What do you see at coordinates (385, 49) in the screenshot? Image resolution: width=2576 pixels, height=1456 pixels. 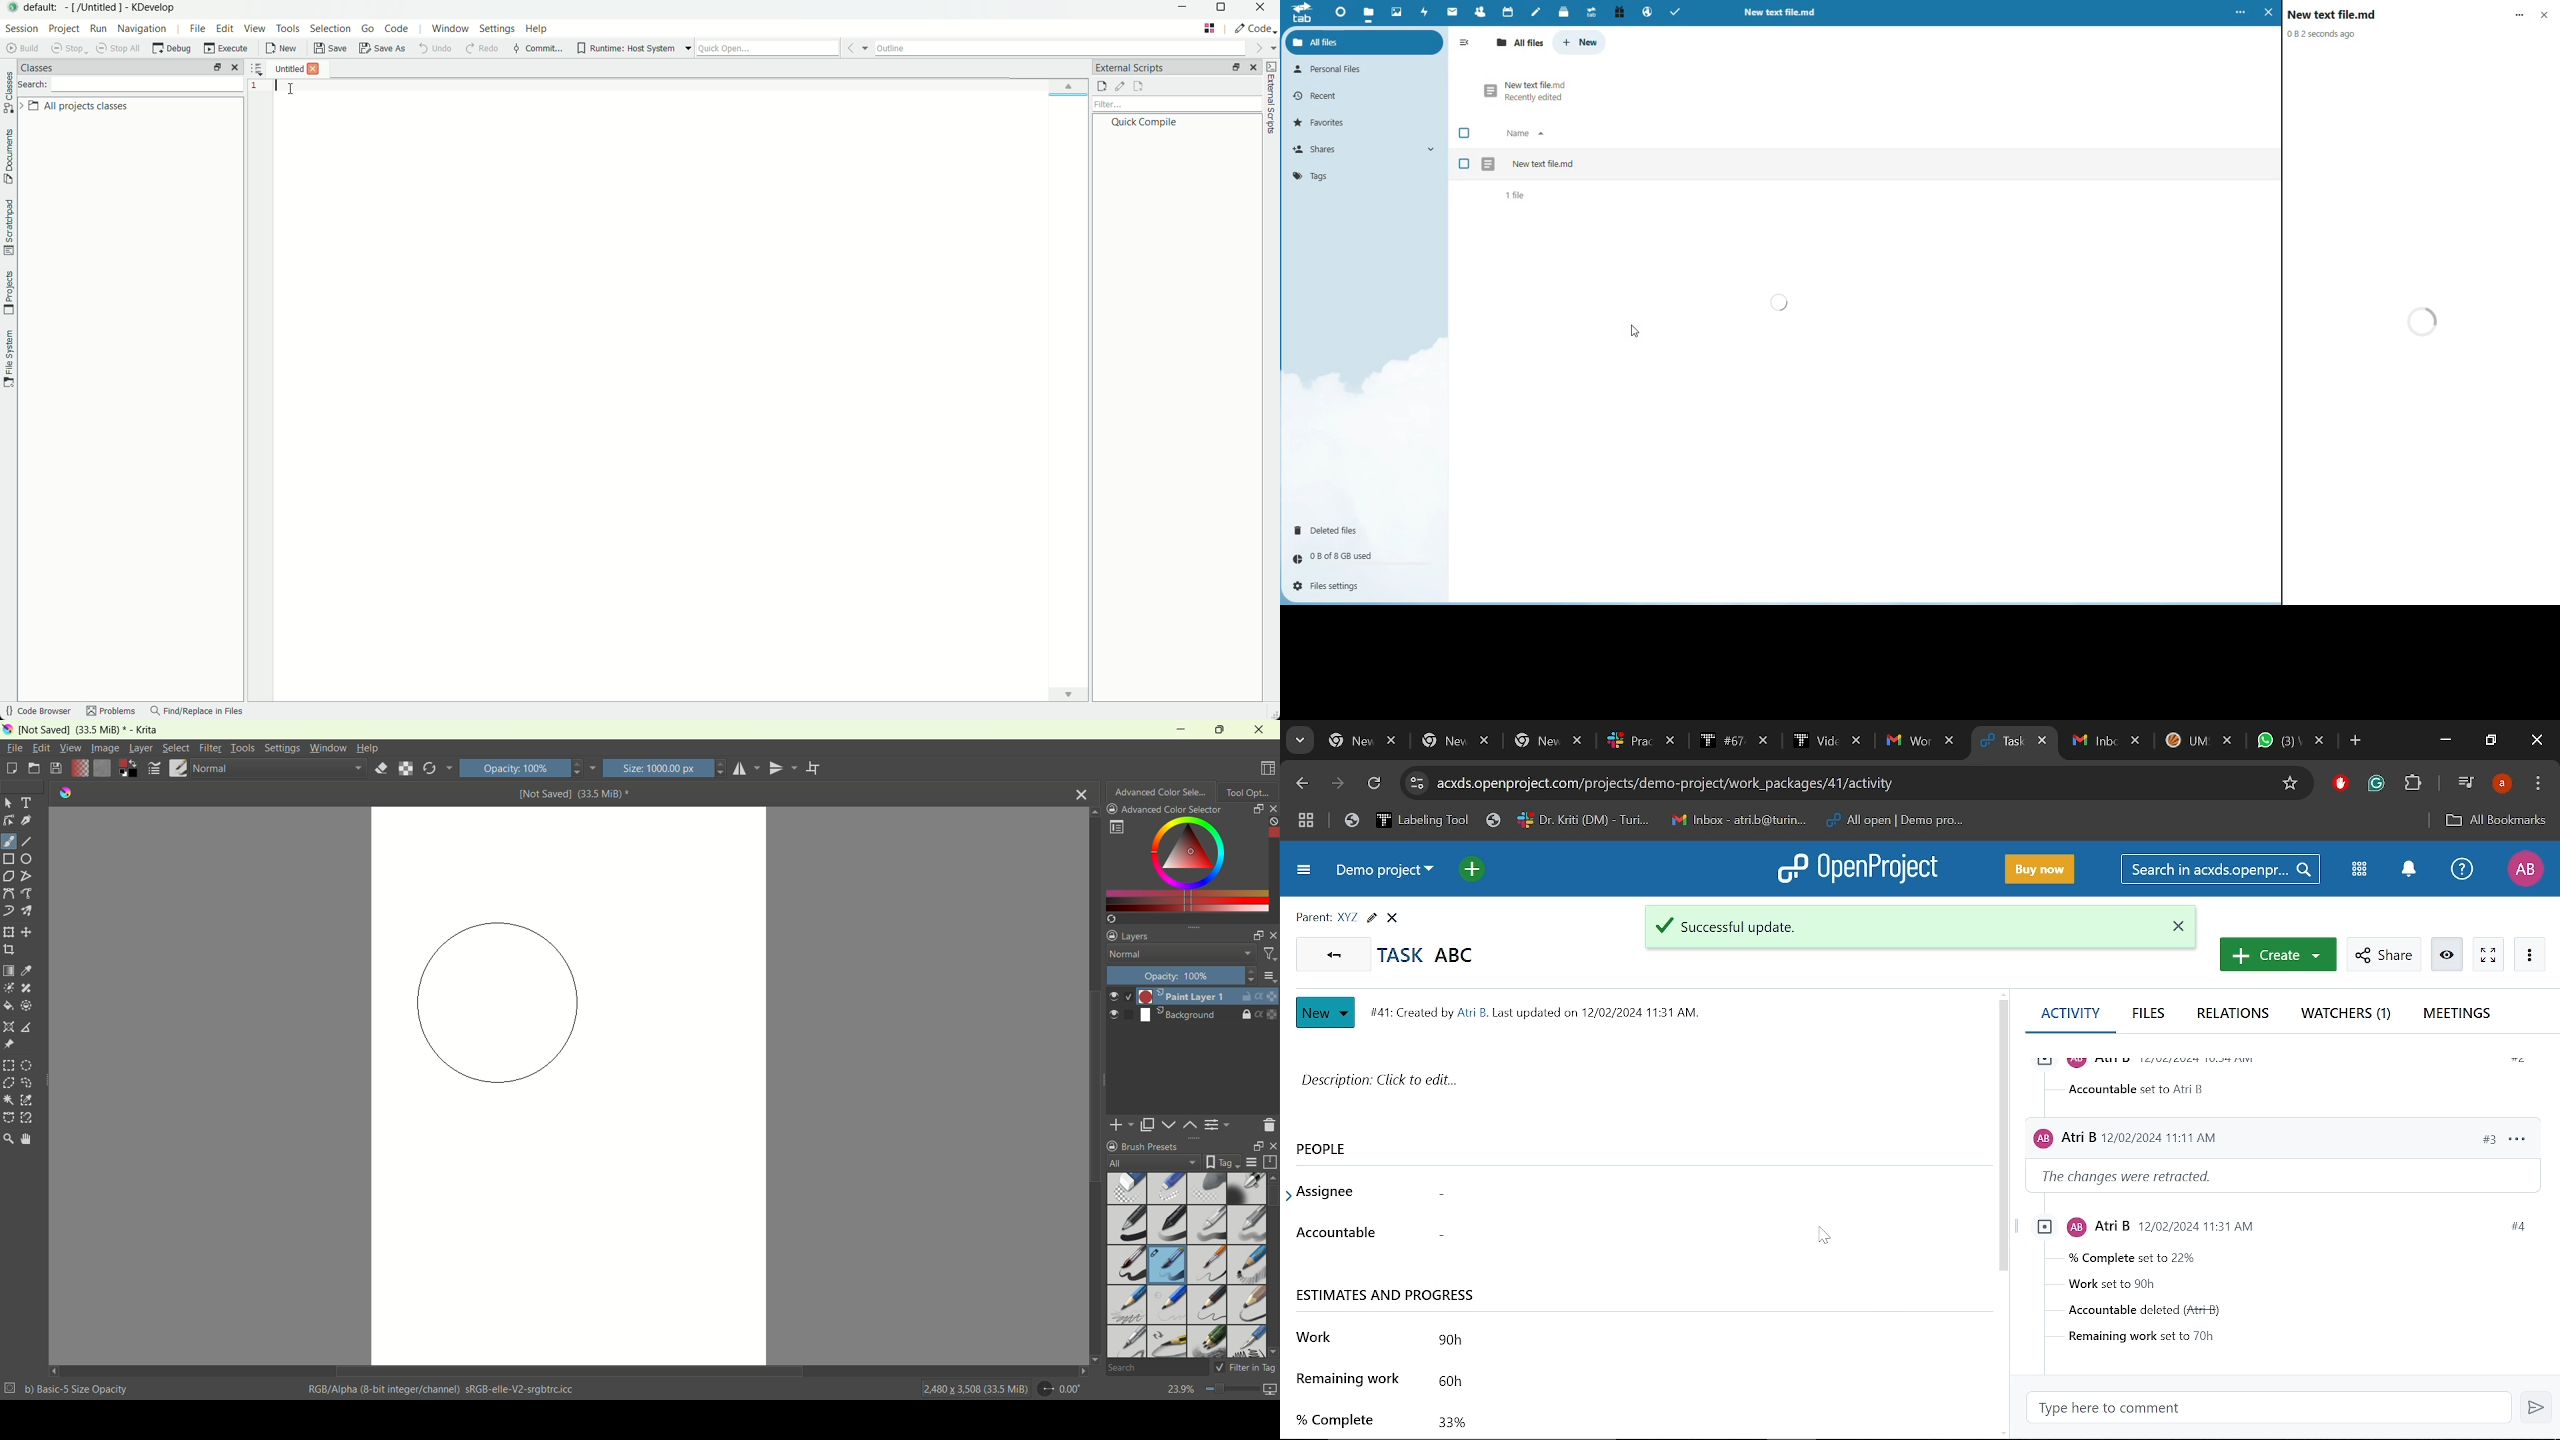 I see `save as` at bounding box center [385, 49].